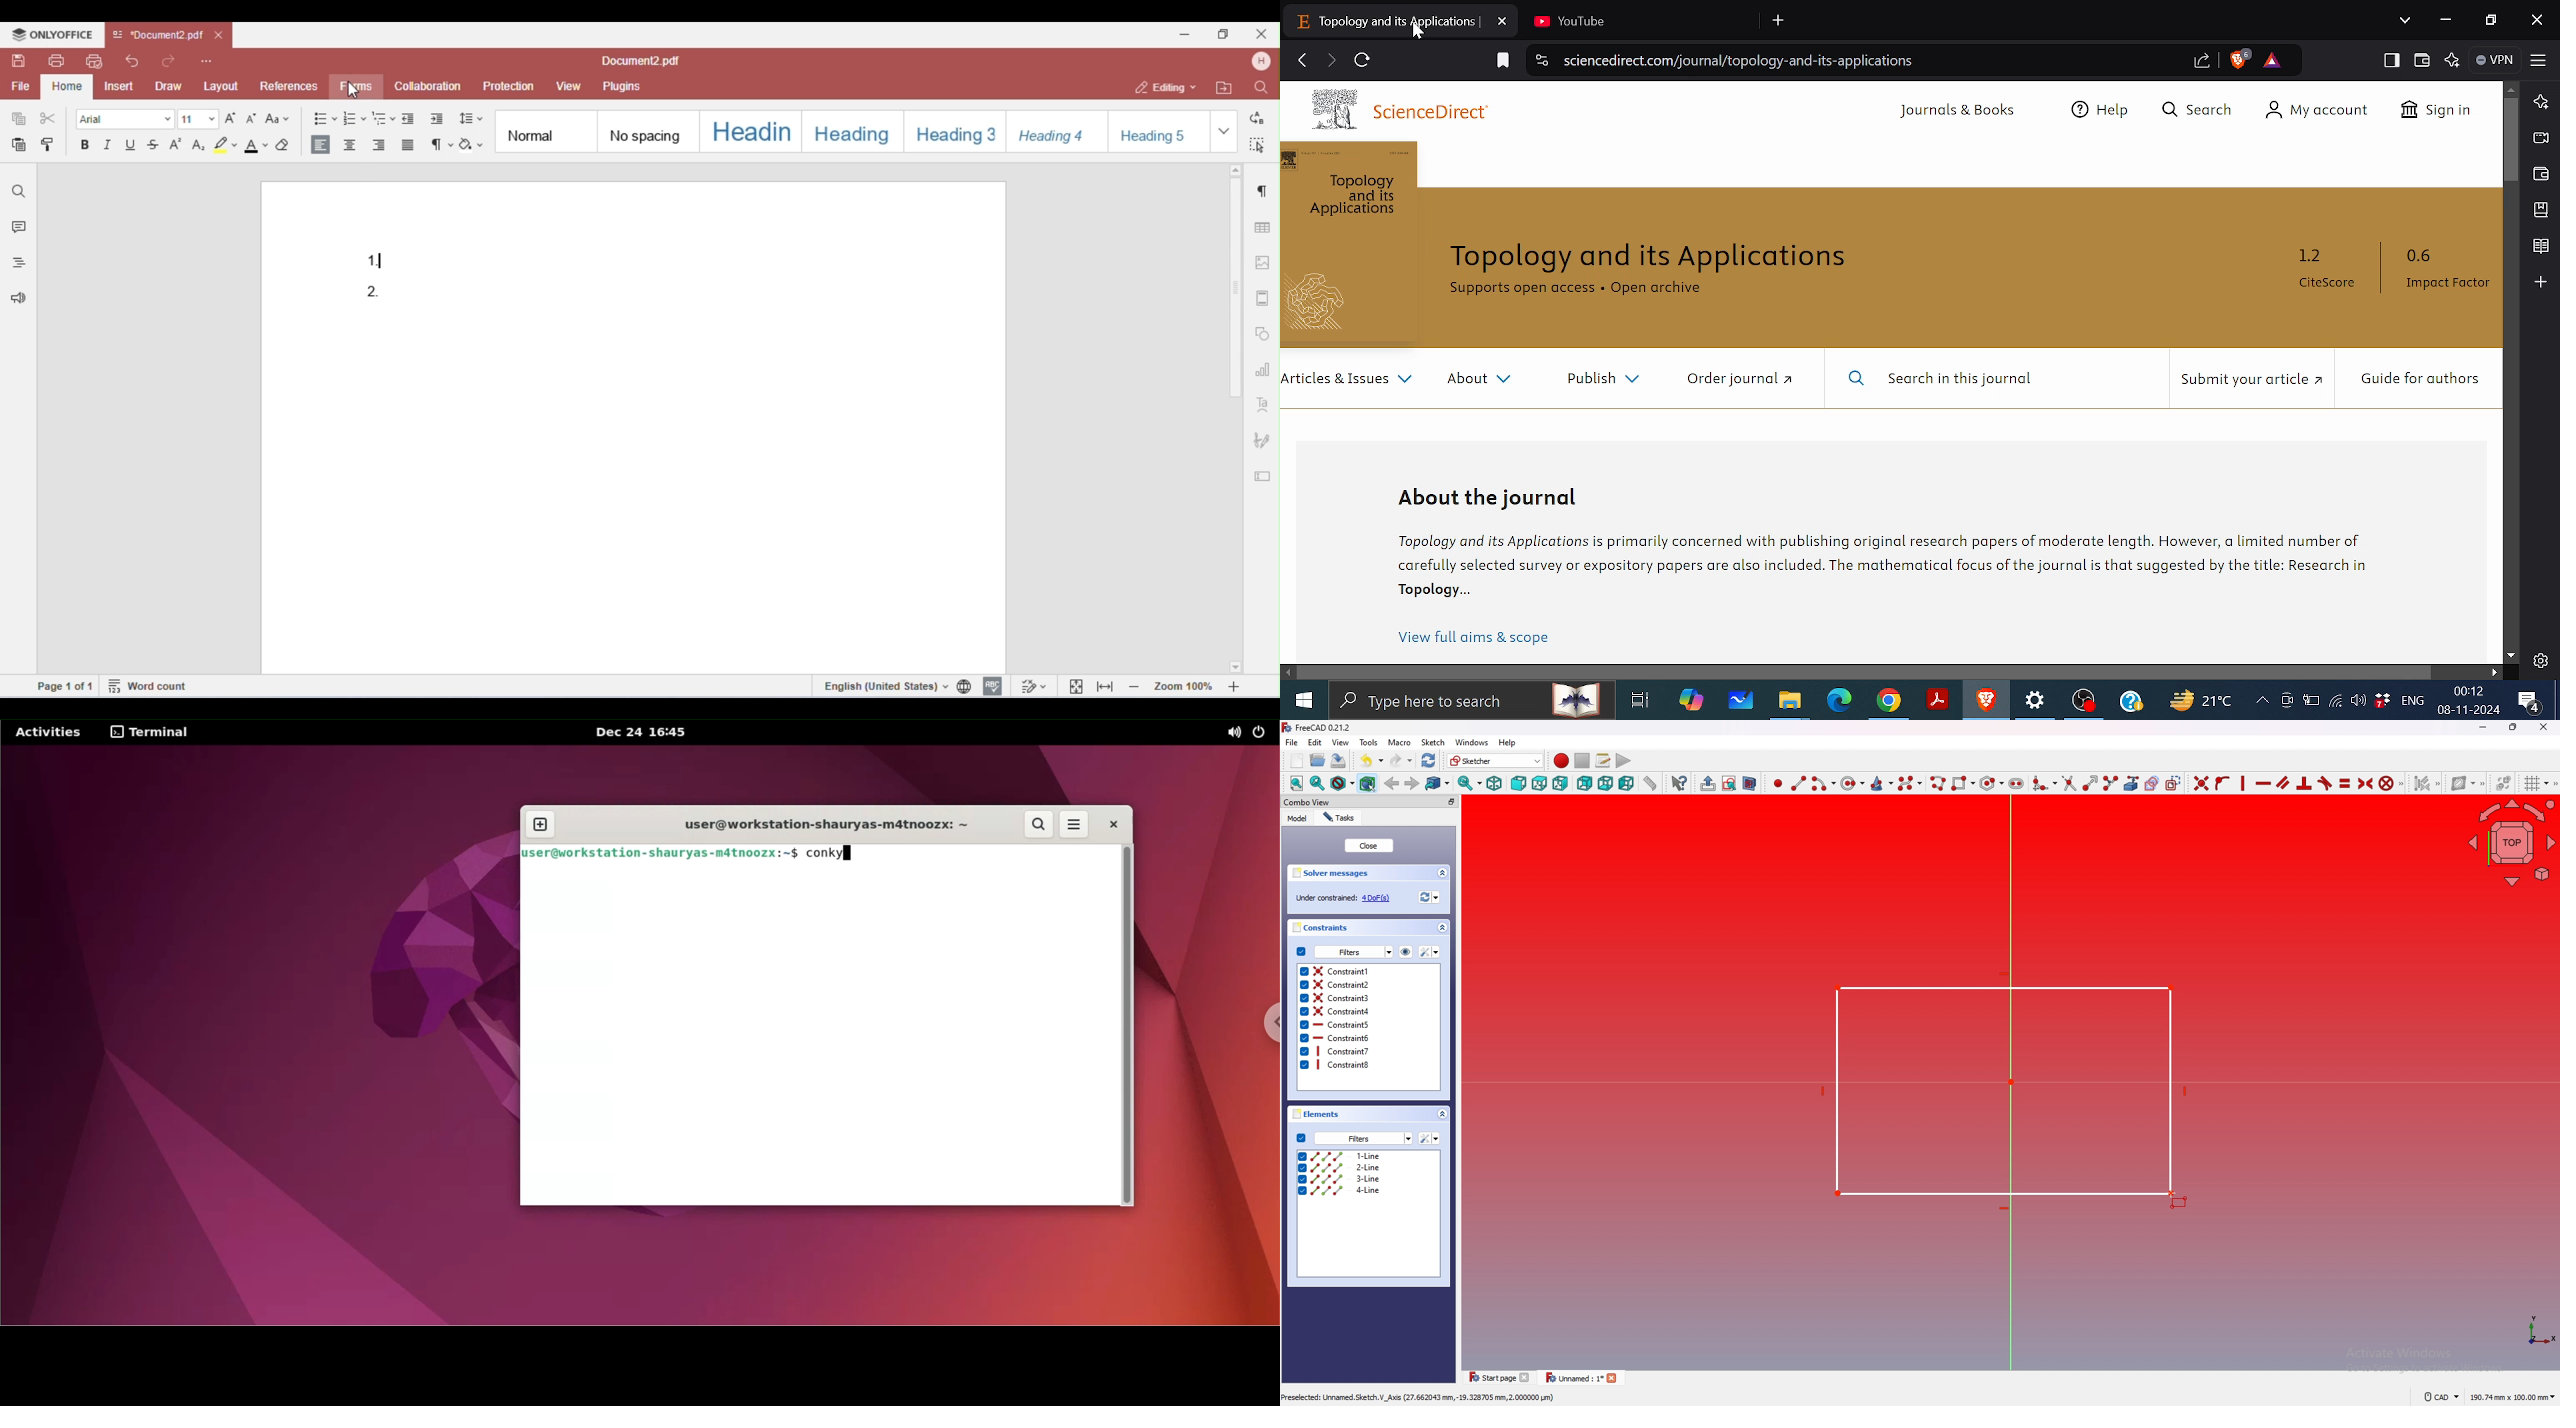 Image resolution: width=2576 pixels, height=1428 pixels. I want to click on create slot, so click(2016, 784).